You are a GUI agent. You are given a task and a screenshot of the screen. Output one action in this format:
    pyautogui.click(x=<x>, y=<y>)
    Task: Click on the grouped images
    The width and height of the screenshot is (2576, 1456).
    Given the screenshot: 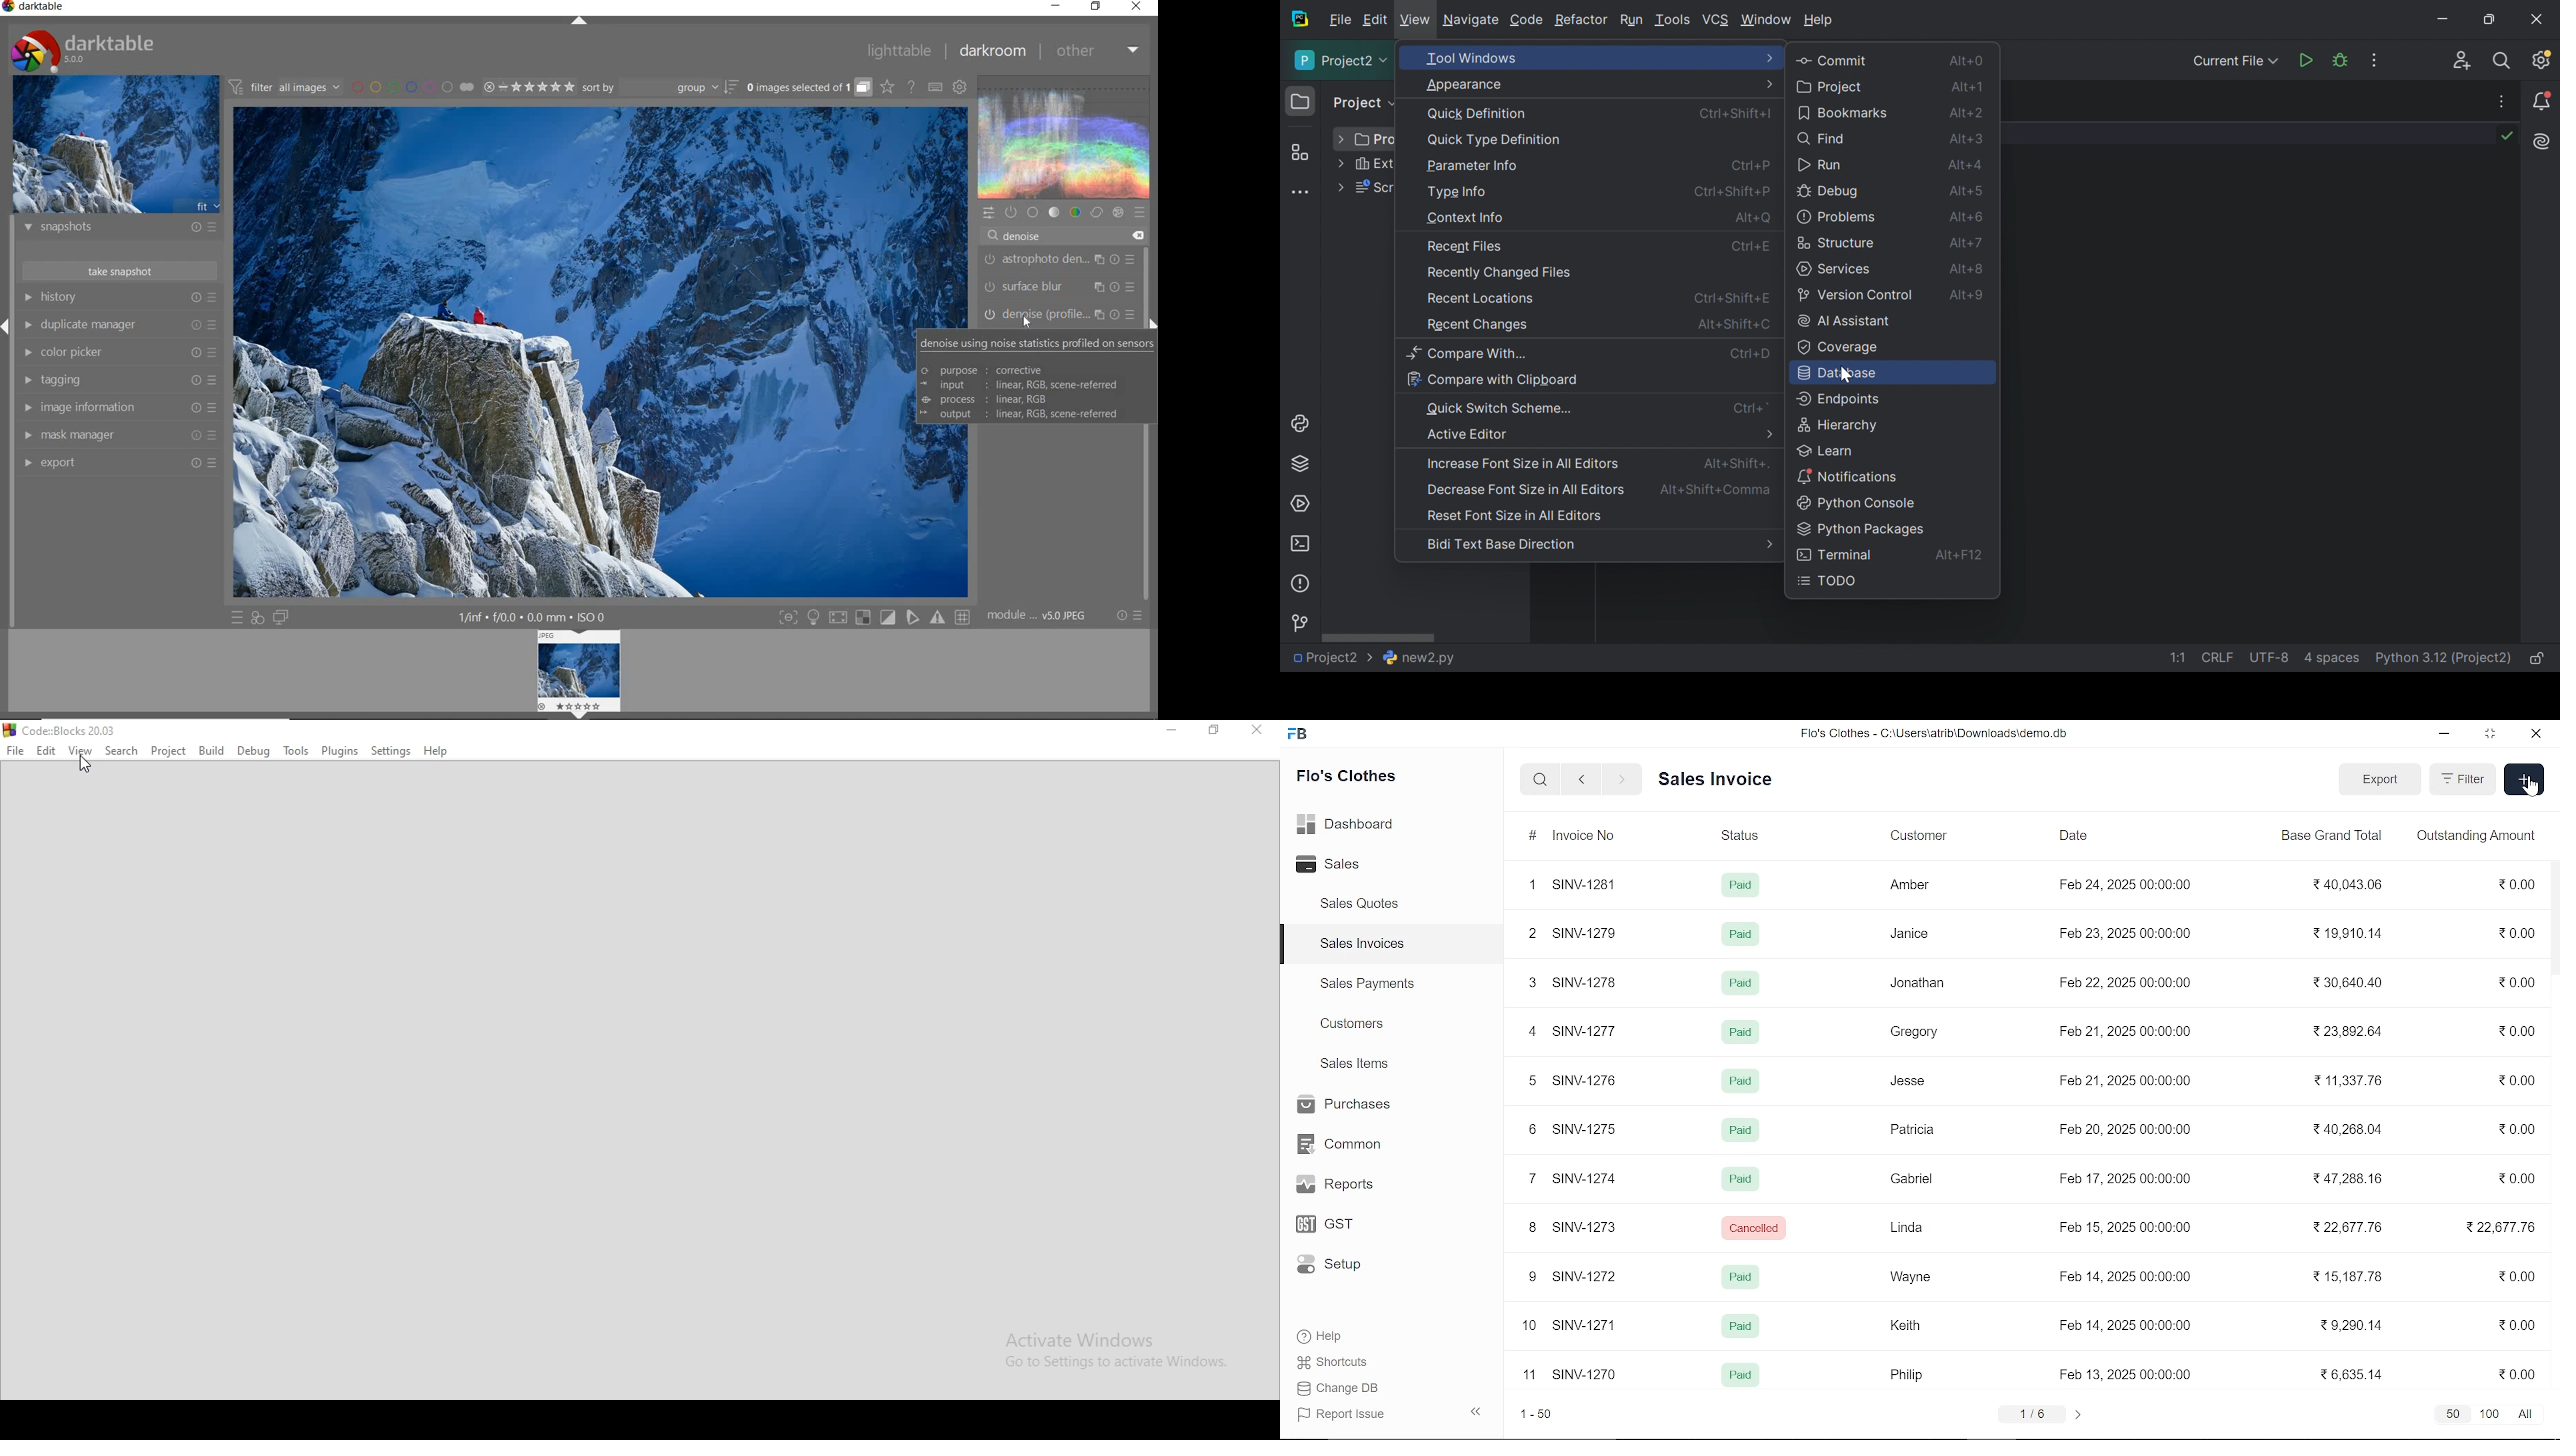 What is the action you would take?
    pyautogui.click(x=809, y=87)
    